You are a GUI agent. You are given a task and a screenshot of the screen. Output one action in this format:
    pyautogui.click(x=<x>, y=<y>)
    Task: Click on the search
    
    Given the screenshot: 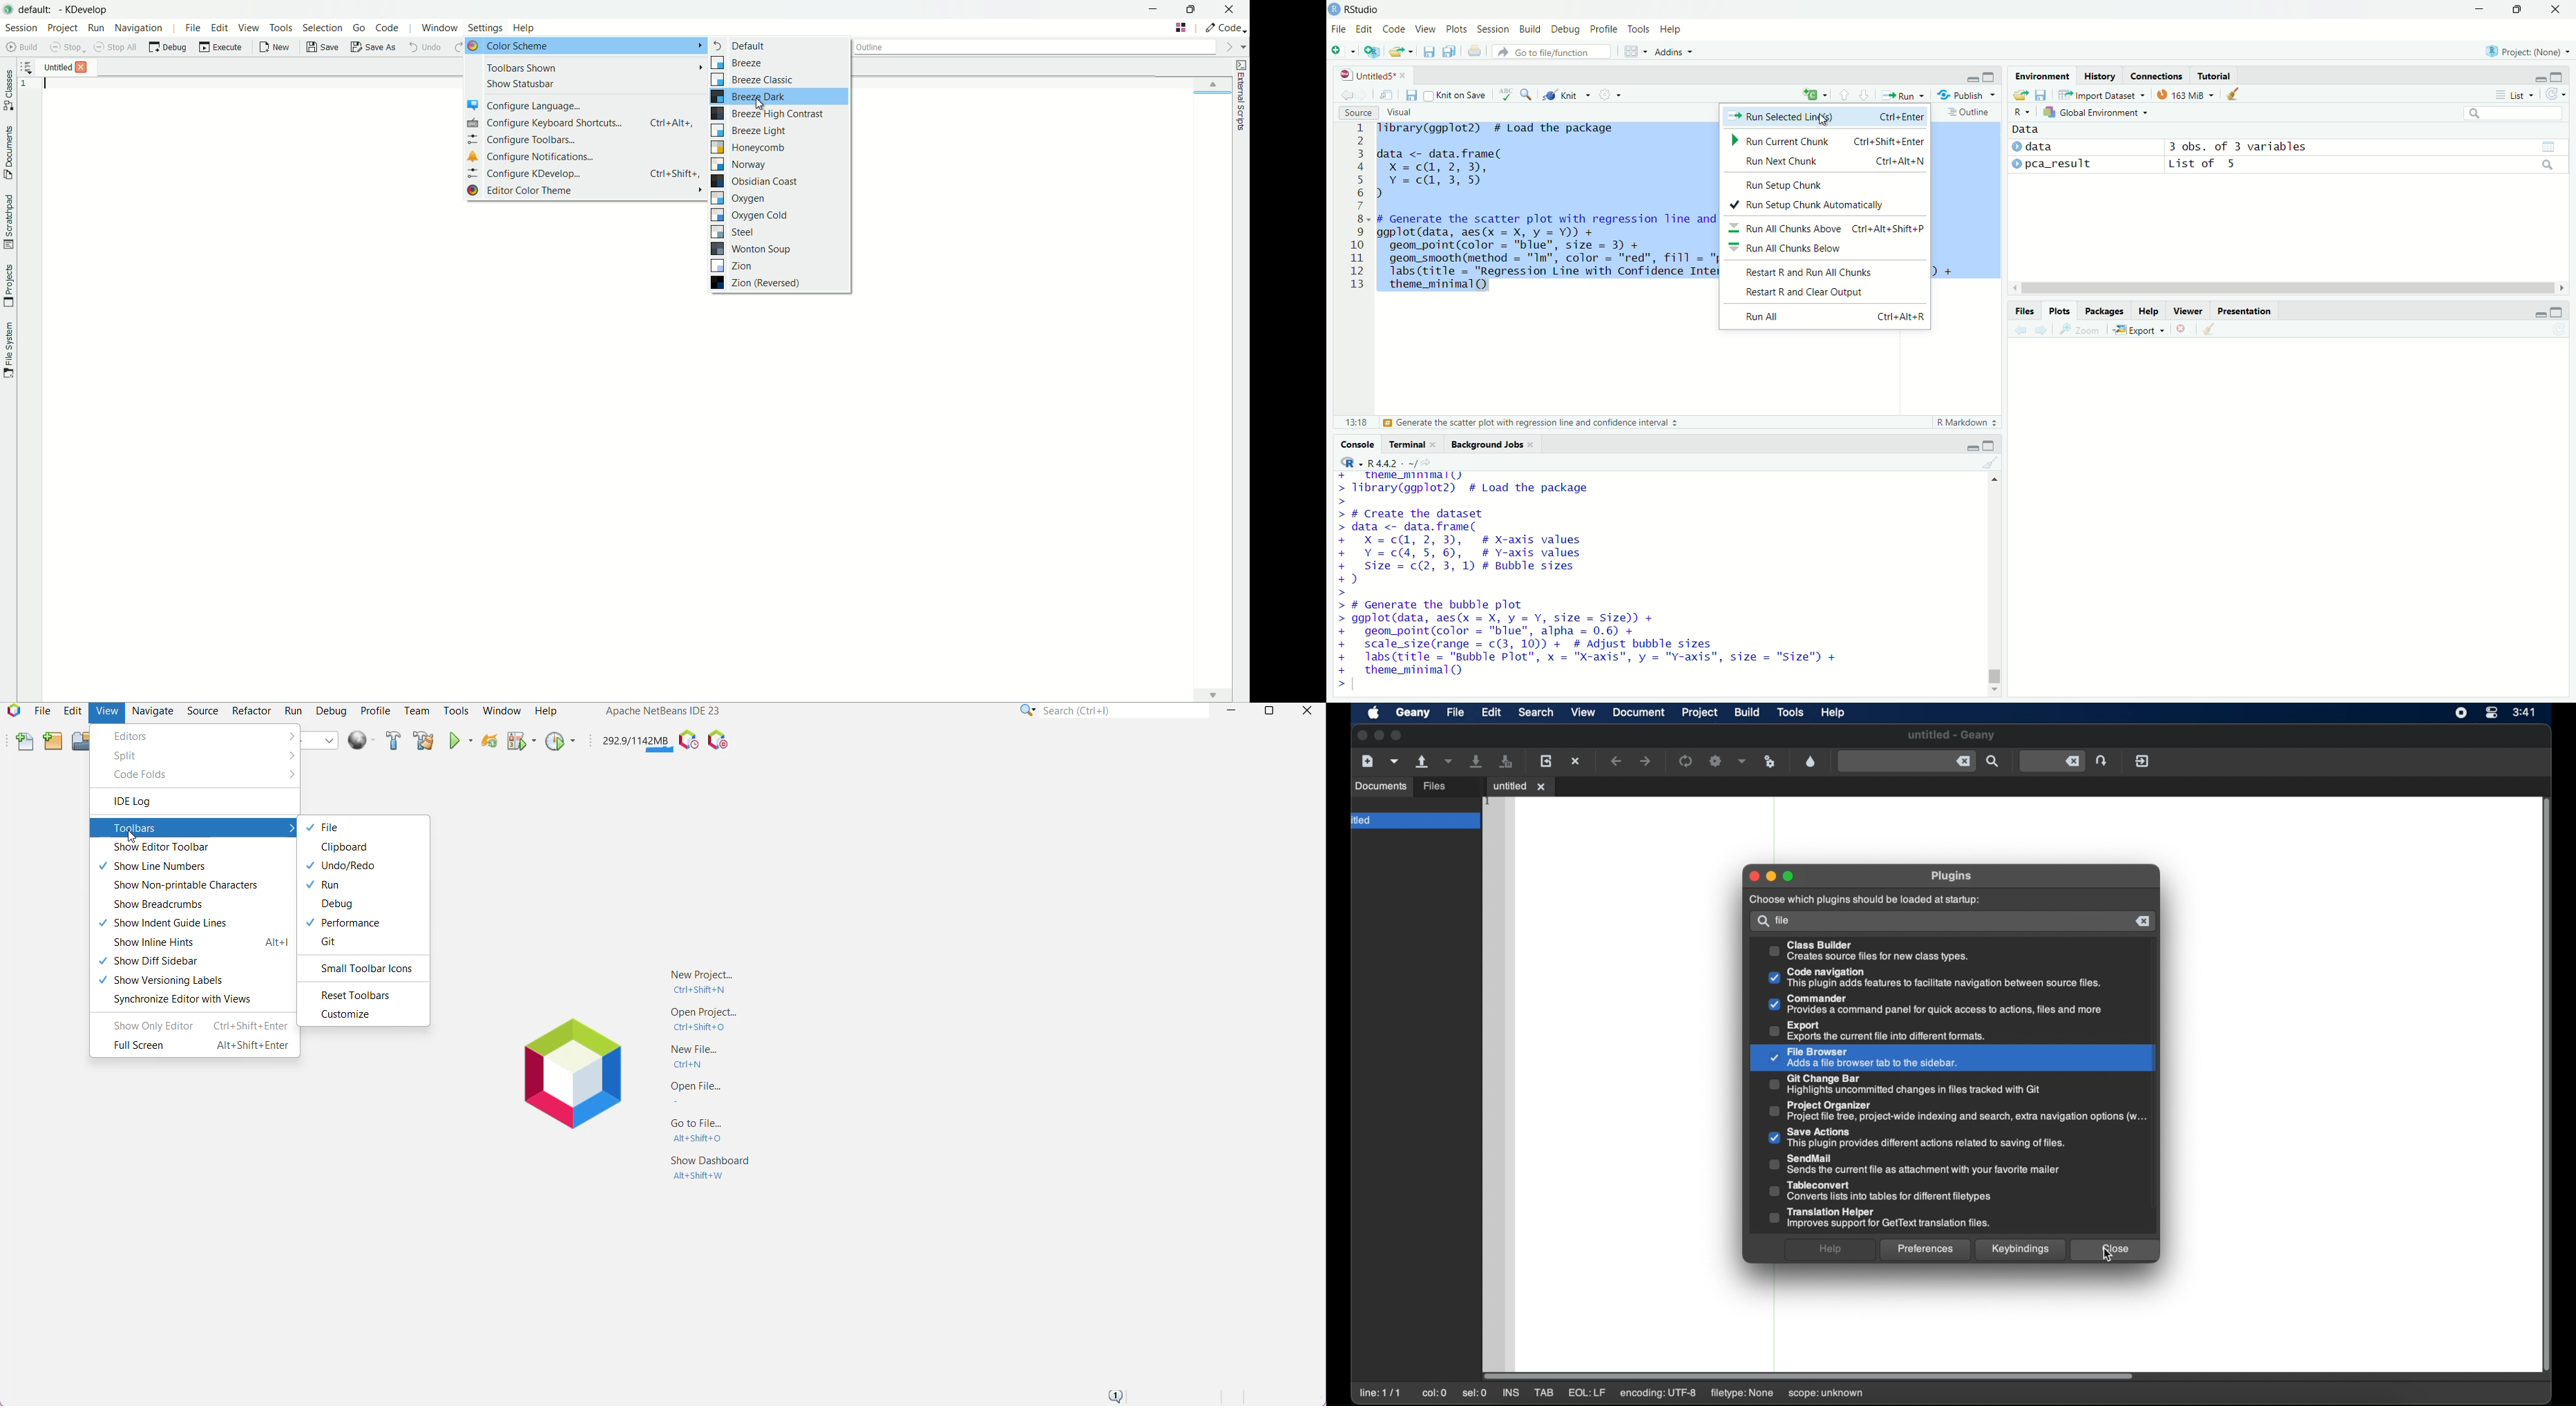 What is the action you would take?
    pyautogui.click(x=2514, y=113)
    